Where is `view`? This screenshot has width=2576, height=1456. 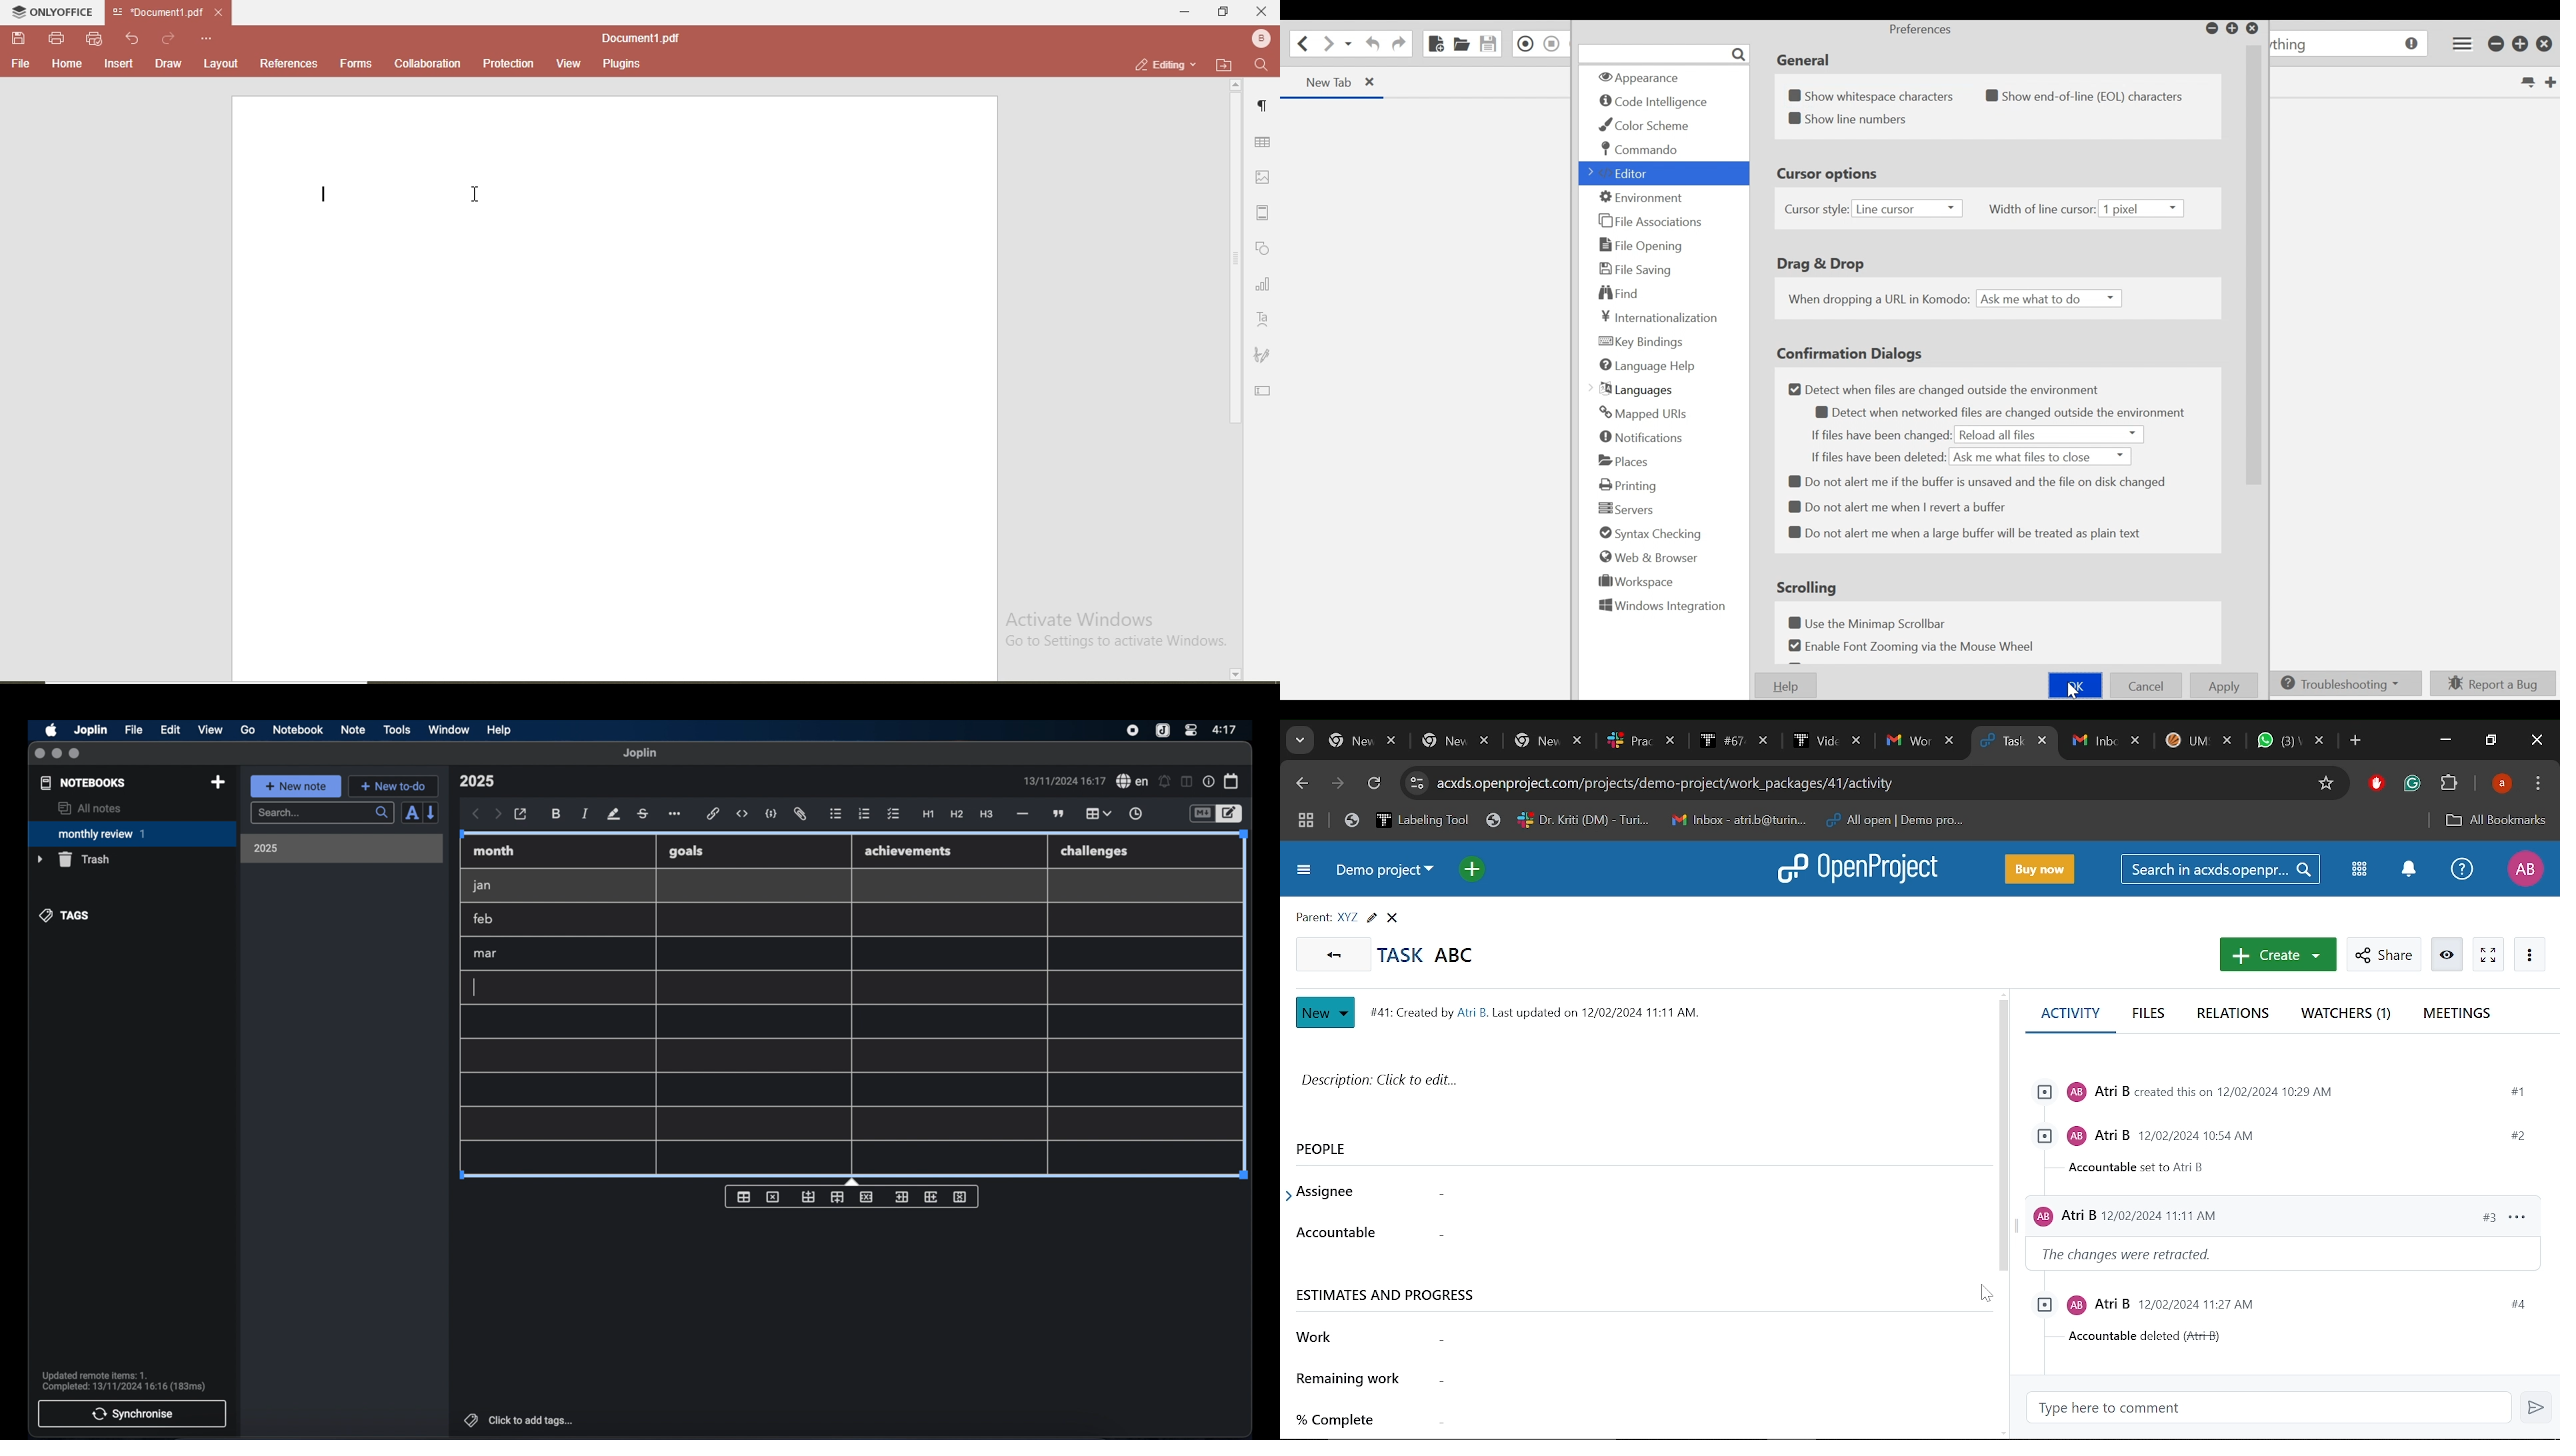 view is located at coordinates (570, 63).